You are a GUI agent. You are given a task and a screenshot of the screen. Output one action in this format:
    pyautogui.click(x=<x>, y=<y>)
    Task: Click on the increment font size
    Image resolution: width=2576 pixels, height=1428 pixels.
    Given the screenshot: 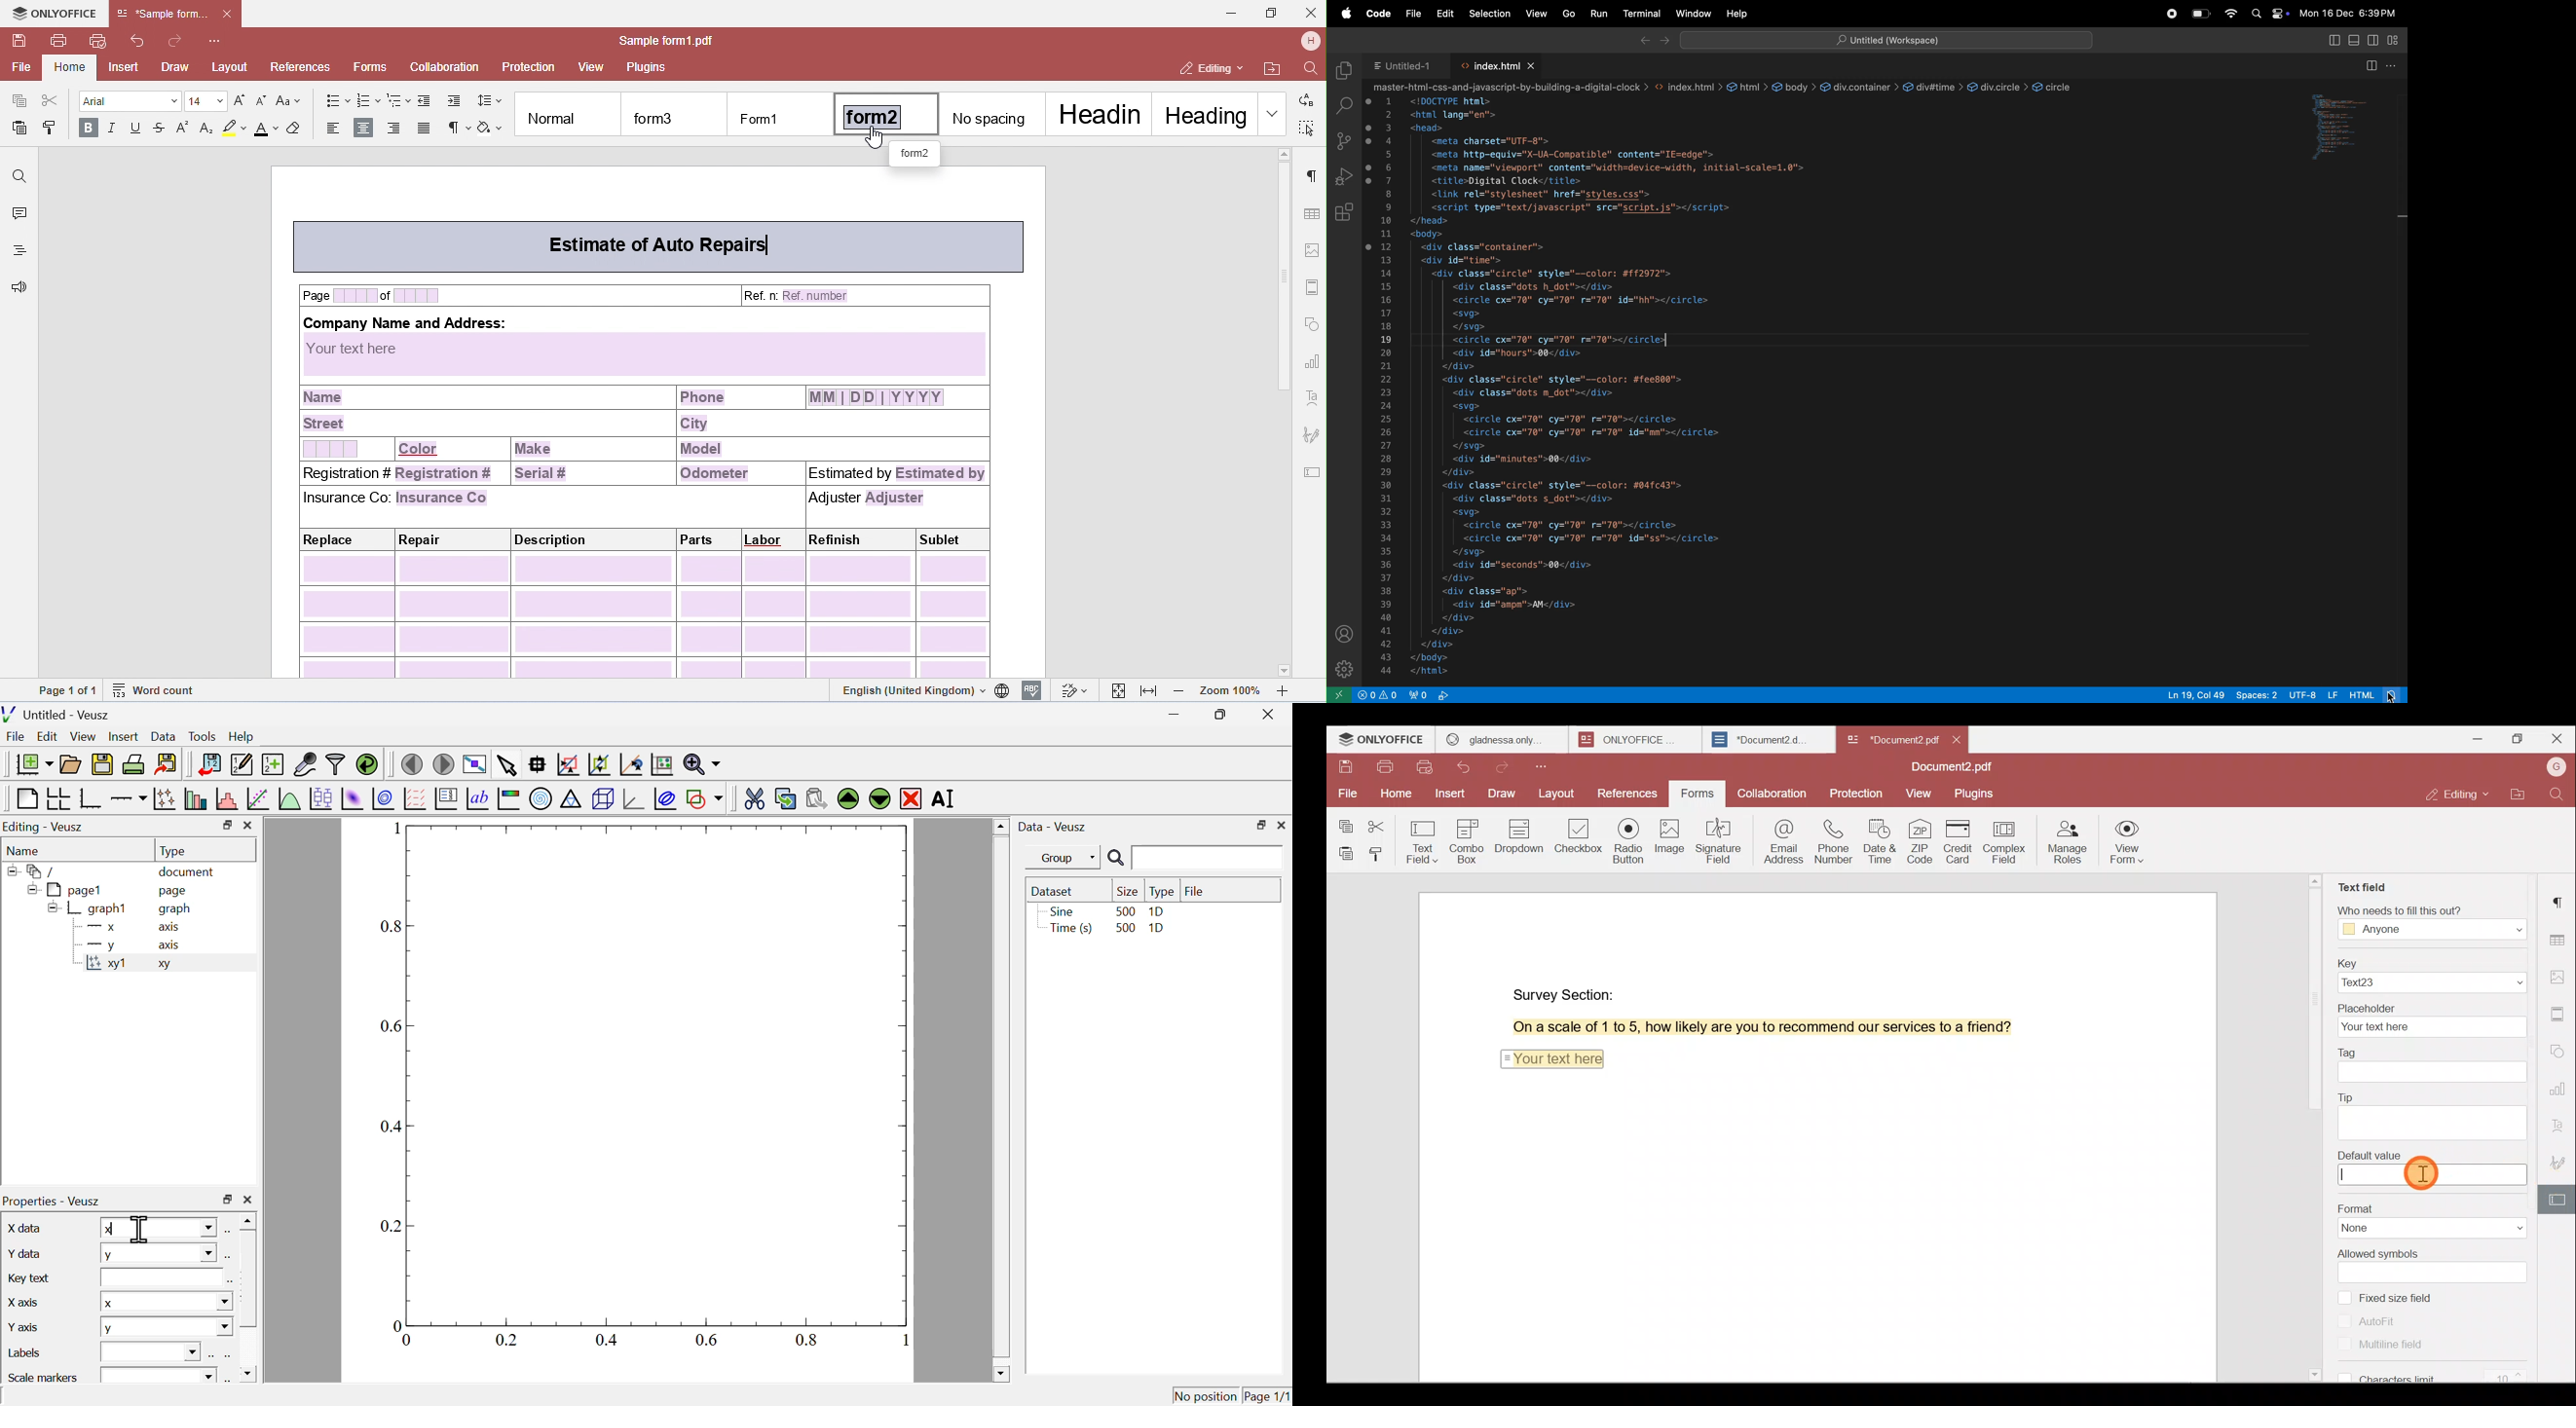 What is the action you would take?
    pyautogui.click(x=244, y=100)
    